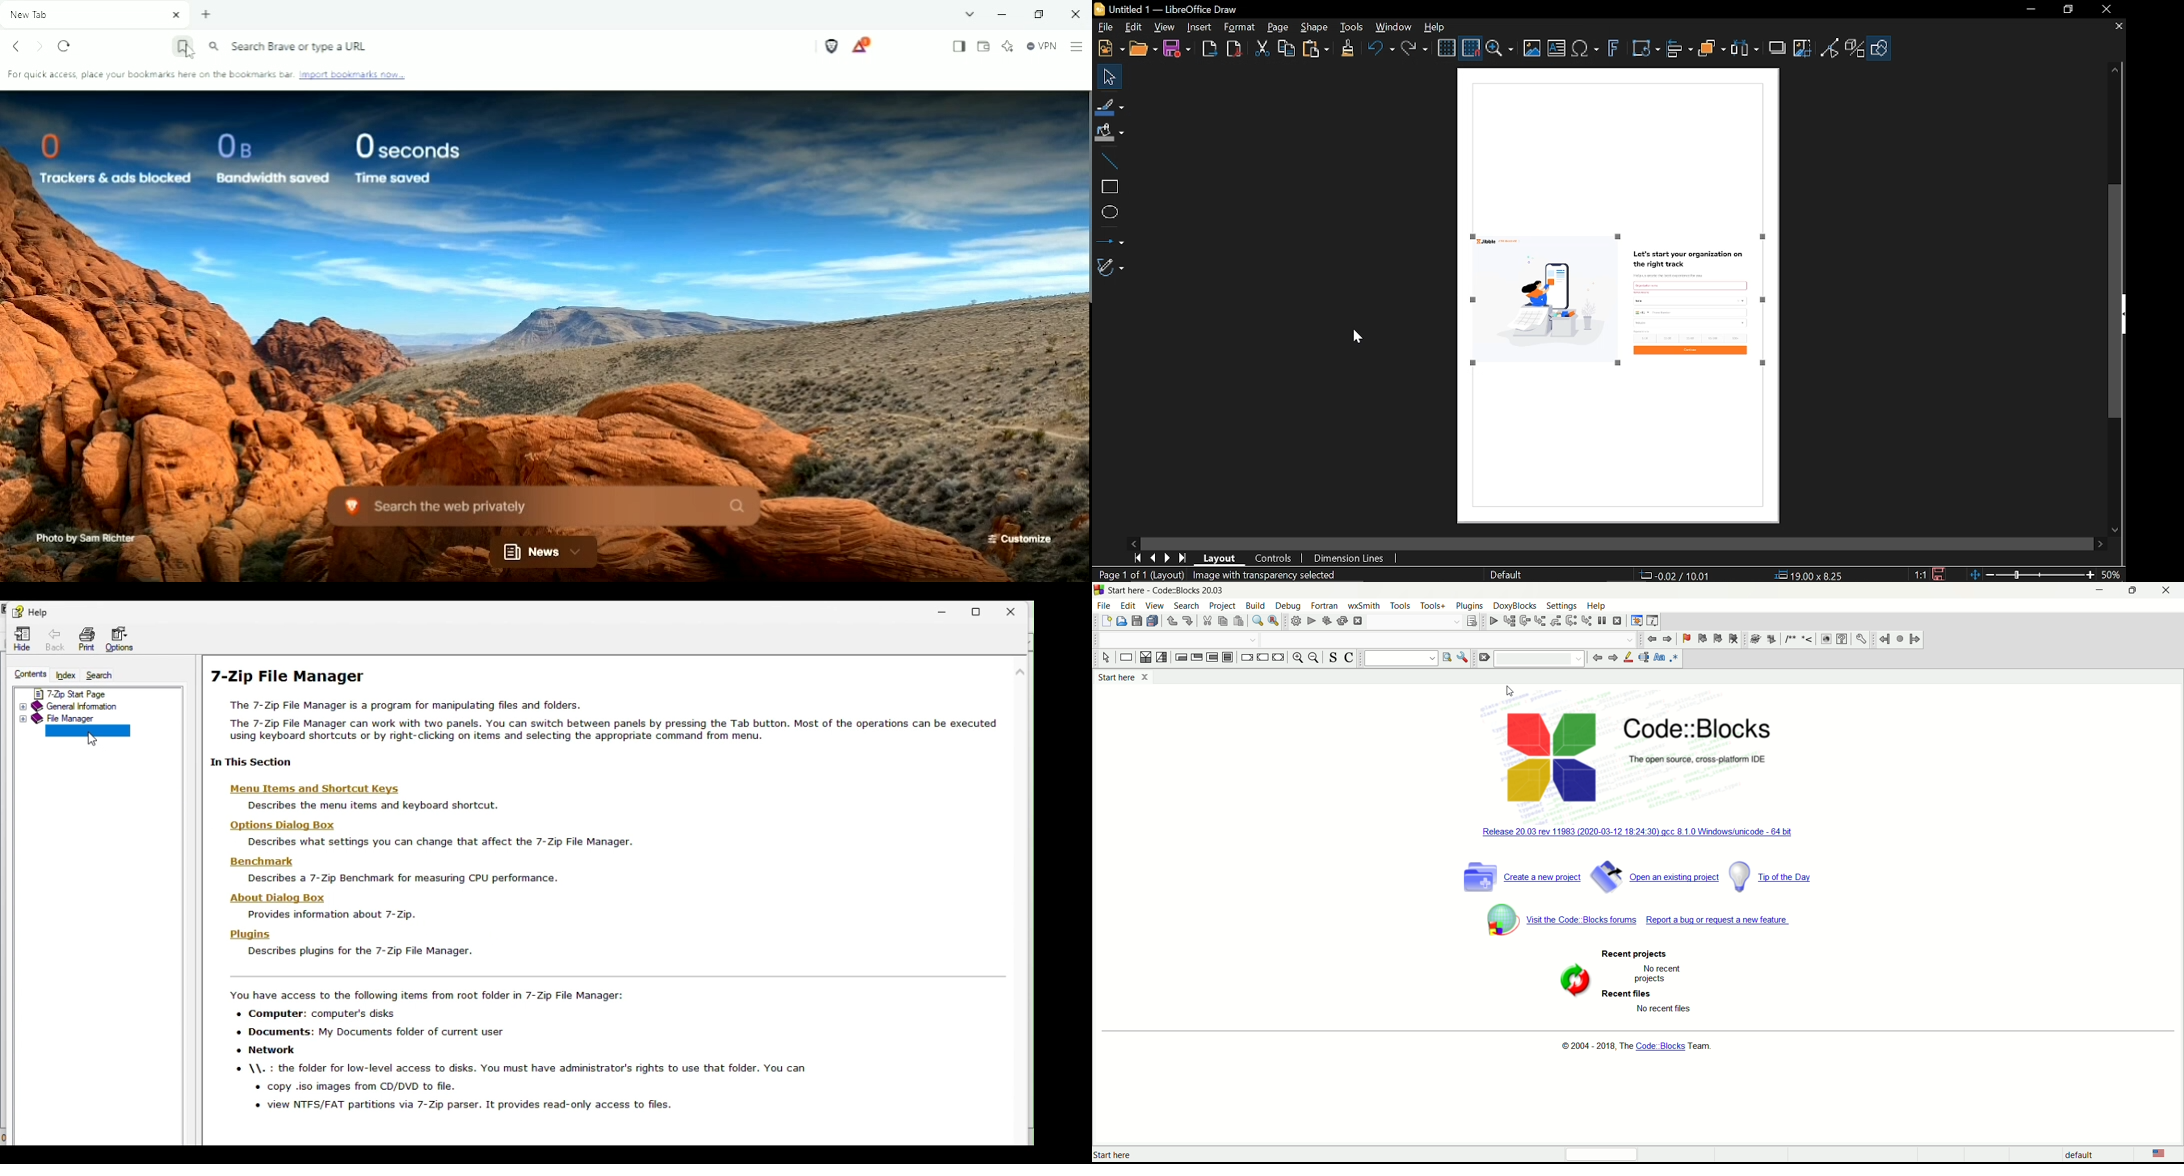 Image resolution: width=2184 pixels, height=1176 pixels. Describe the element at coordinates (2047, 575) in the screenshot. I see `Zoom` at that location.